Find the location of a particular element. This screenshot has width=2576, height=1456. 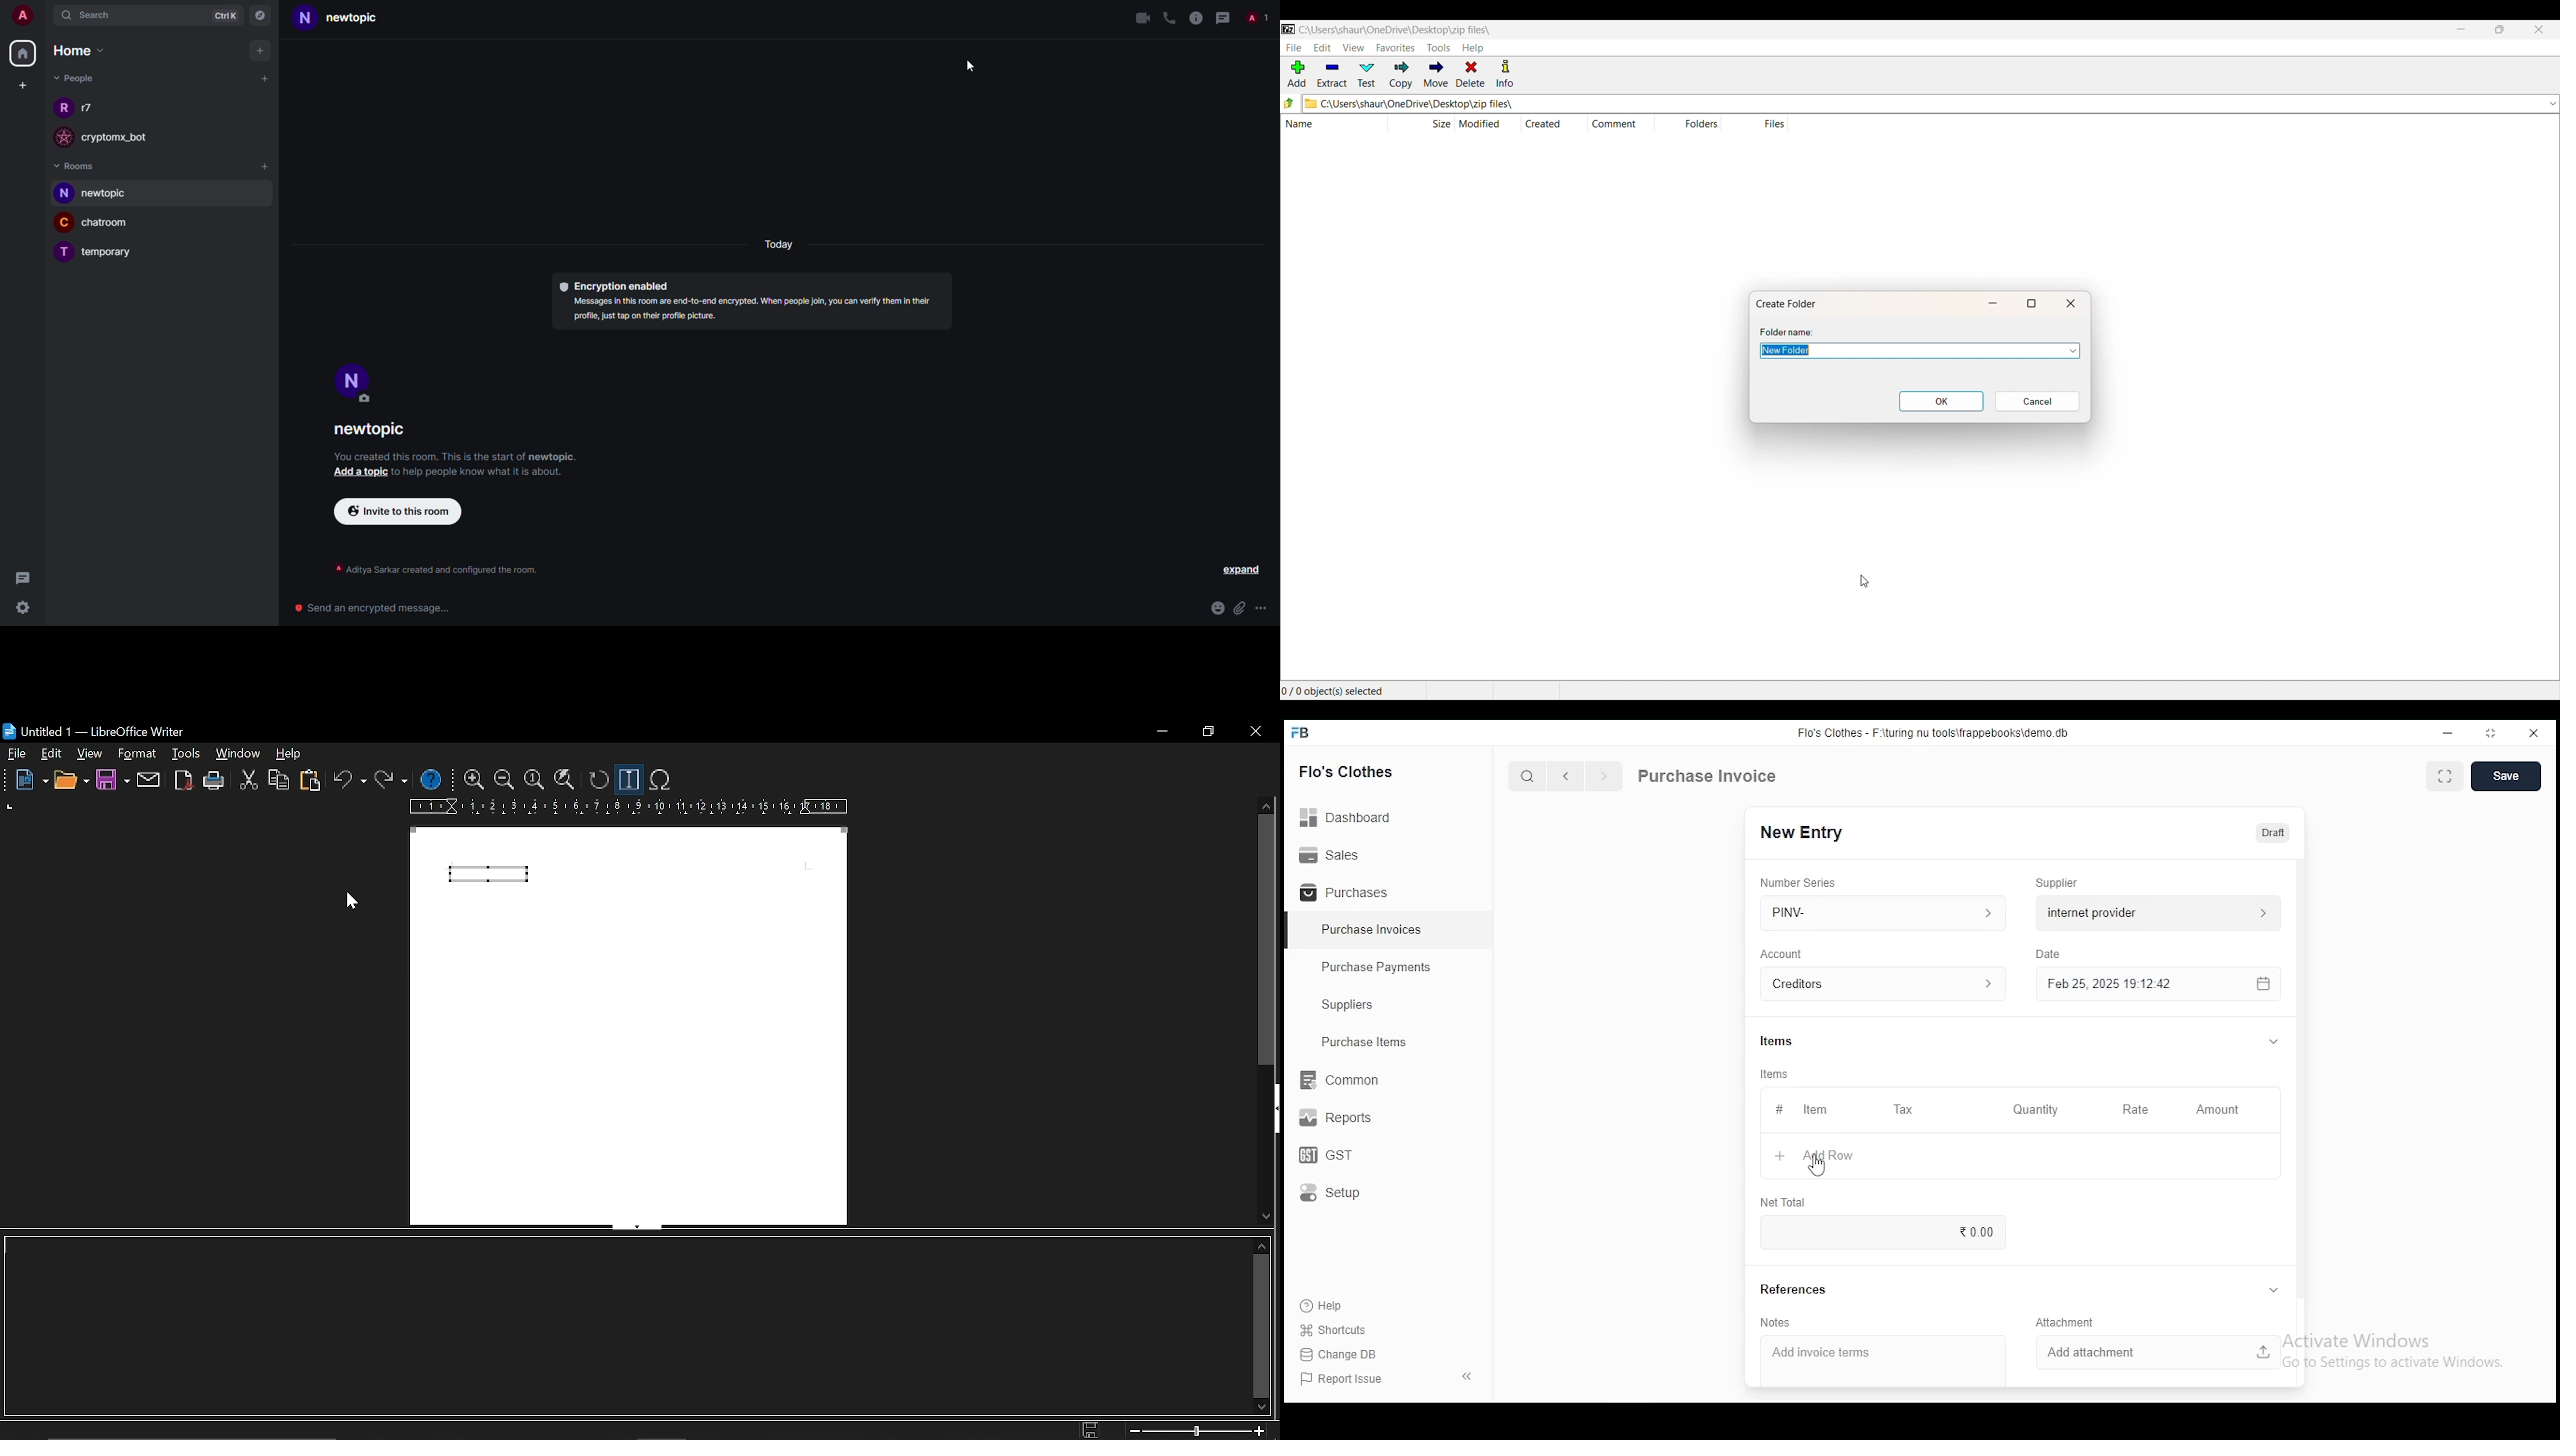

Hide tab is located at coordinates (636, 1227).